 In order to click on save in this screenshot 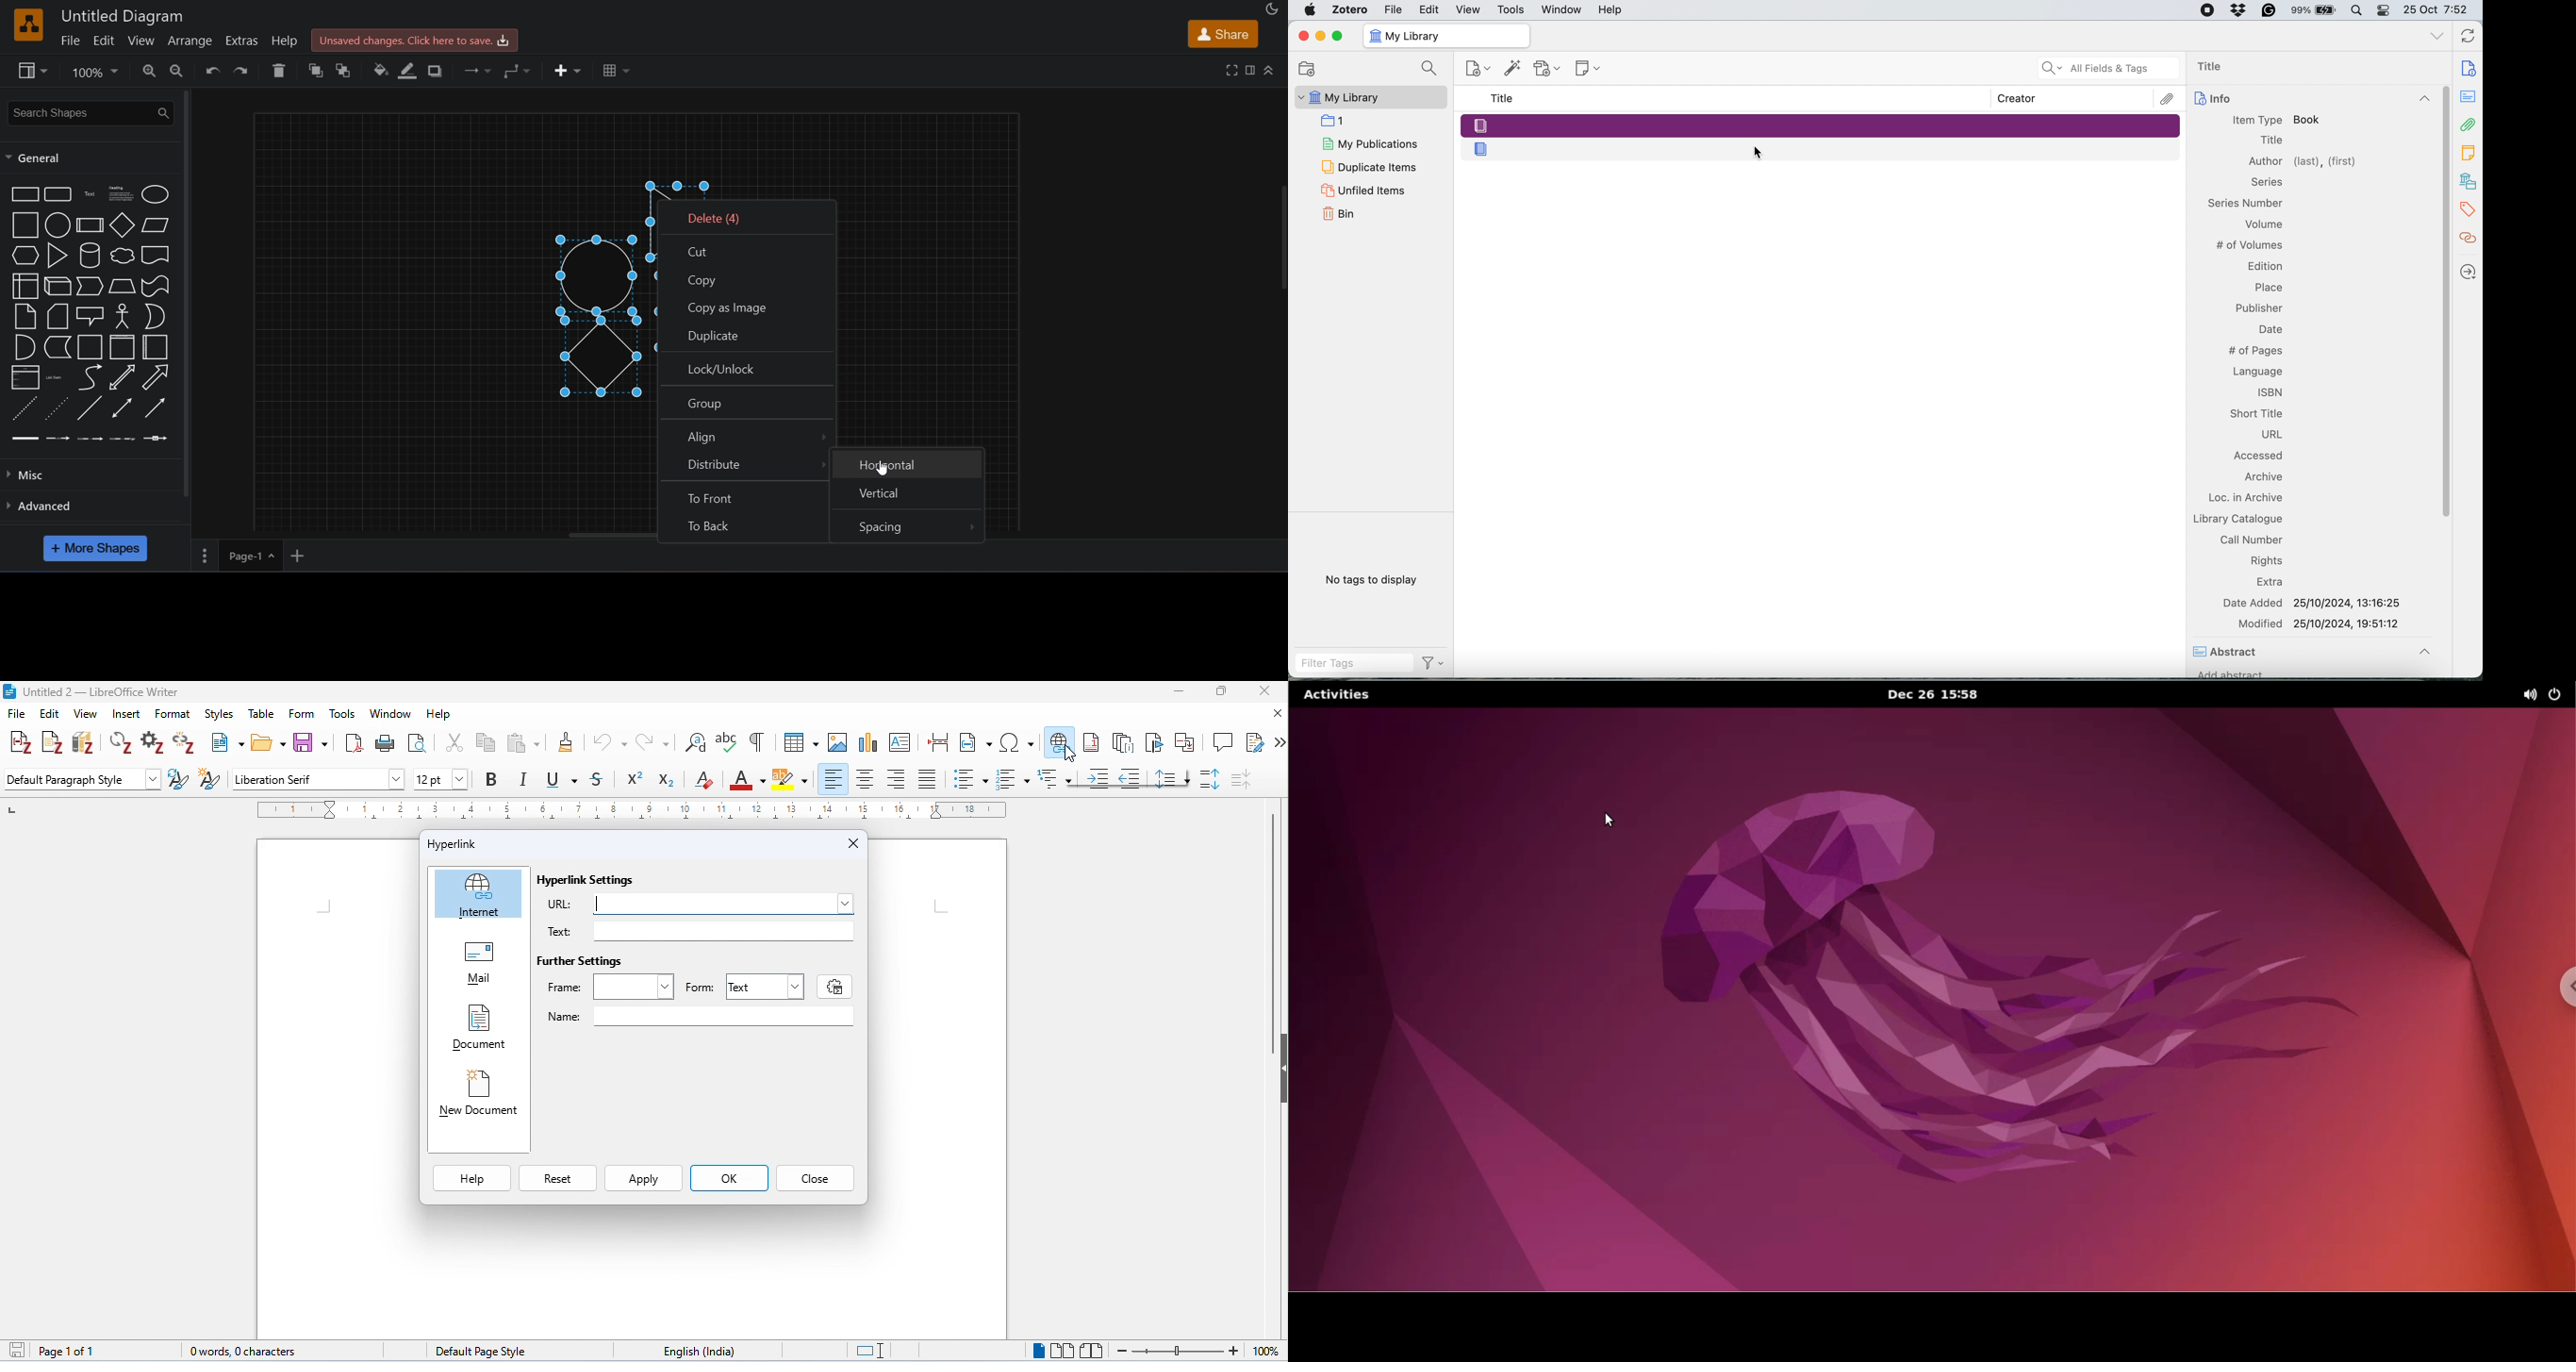, I will do `click(20, 1351)`.